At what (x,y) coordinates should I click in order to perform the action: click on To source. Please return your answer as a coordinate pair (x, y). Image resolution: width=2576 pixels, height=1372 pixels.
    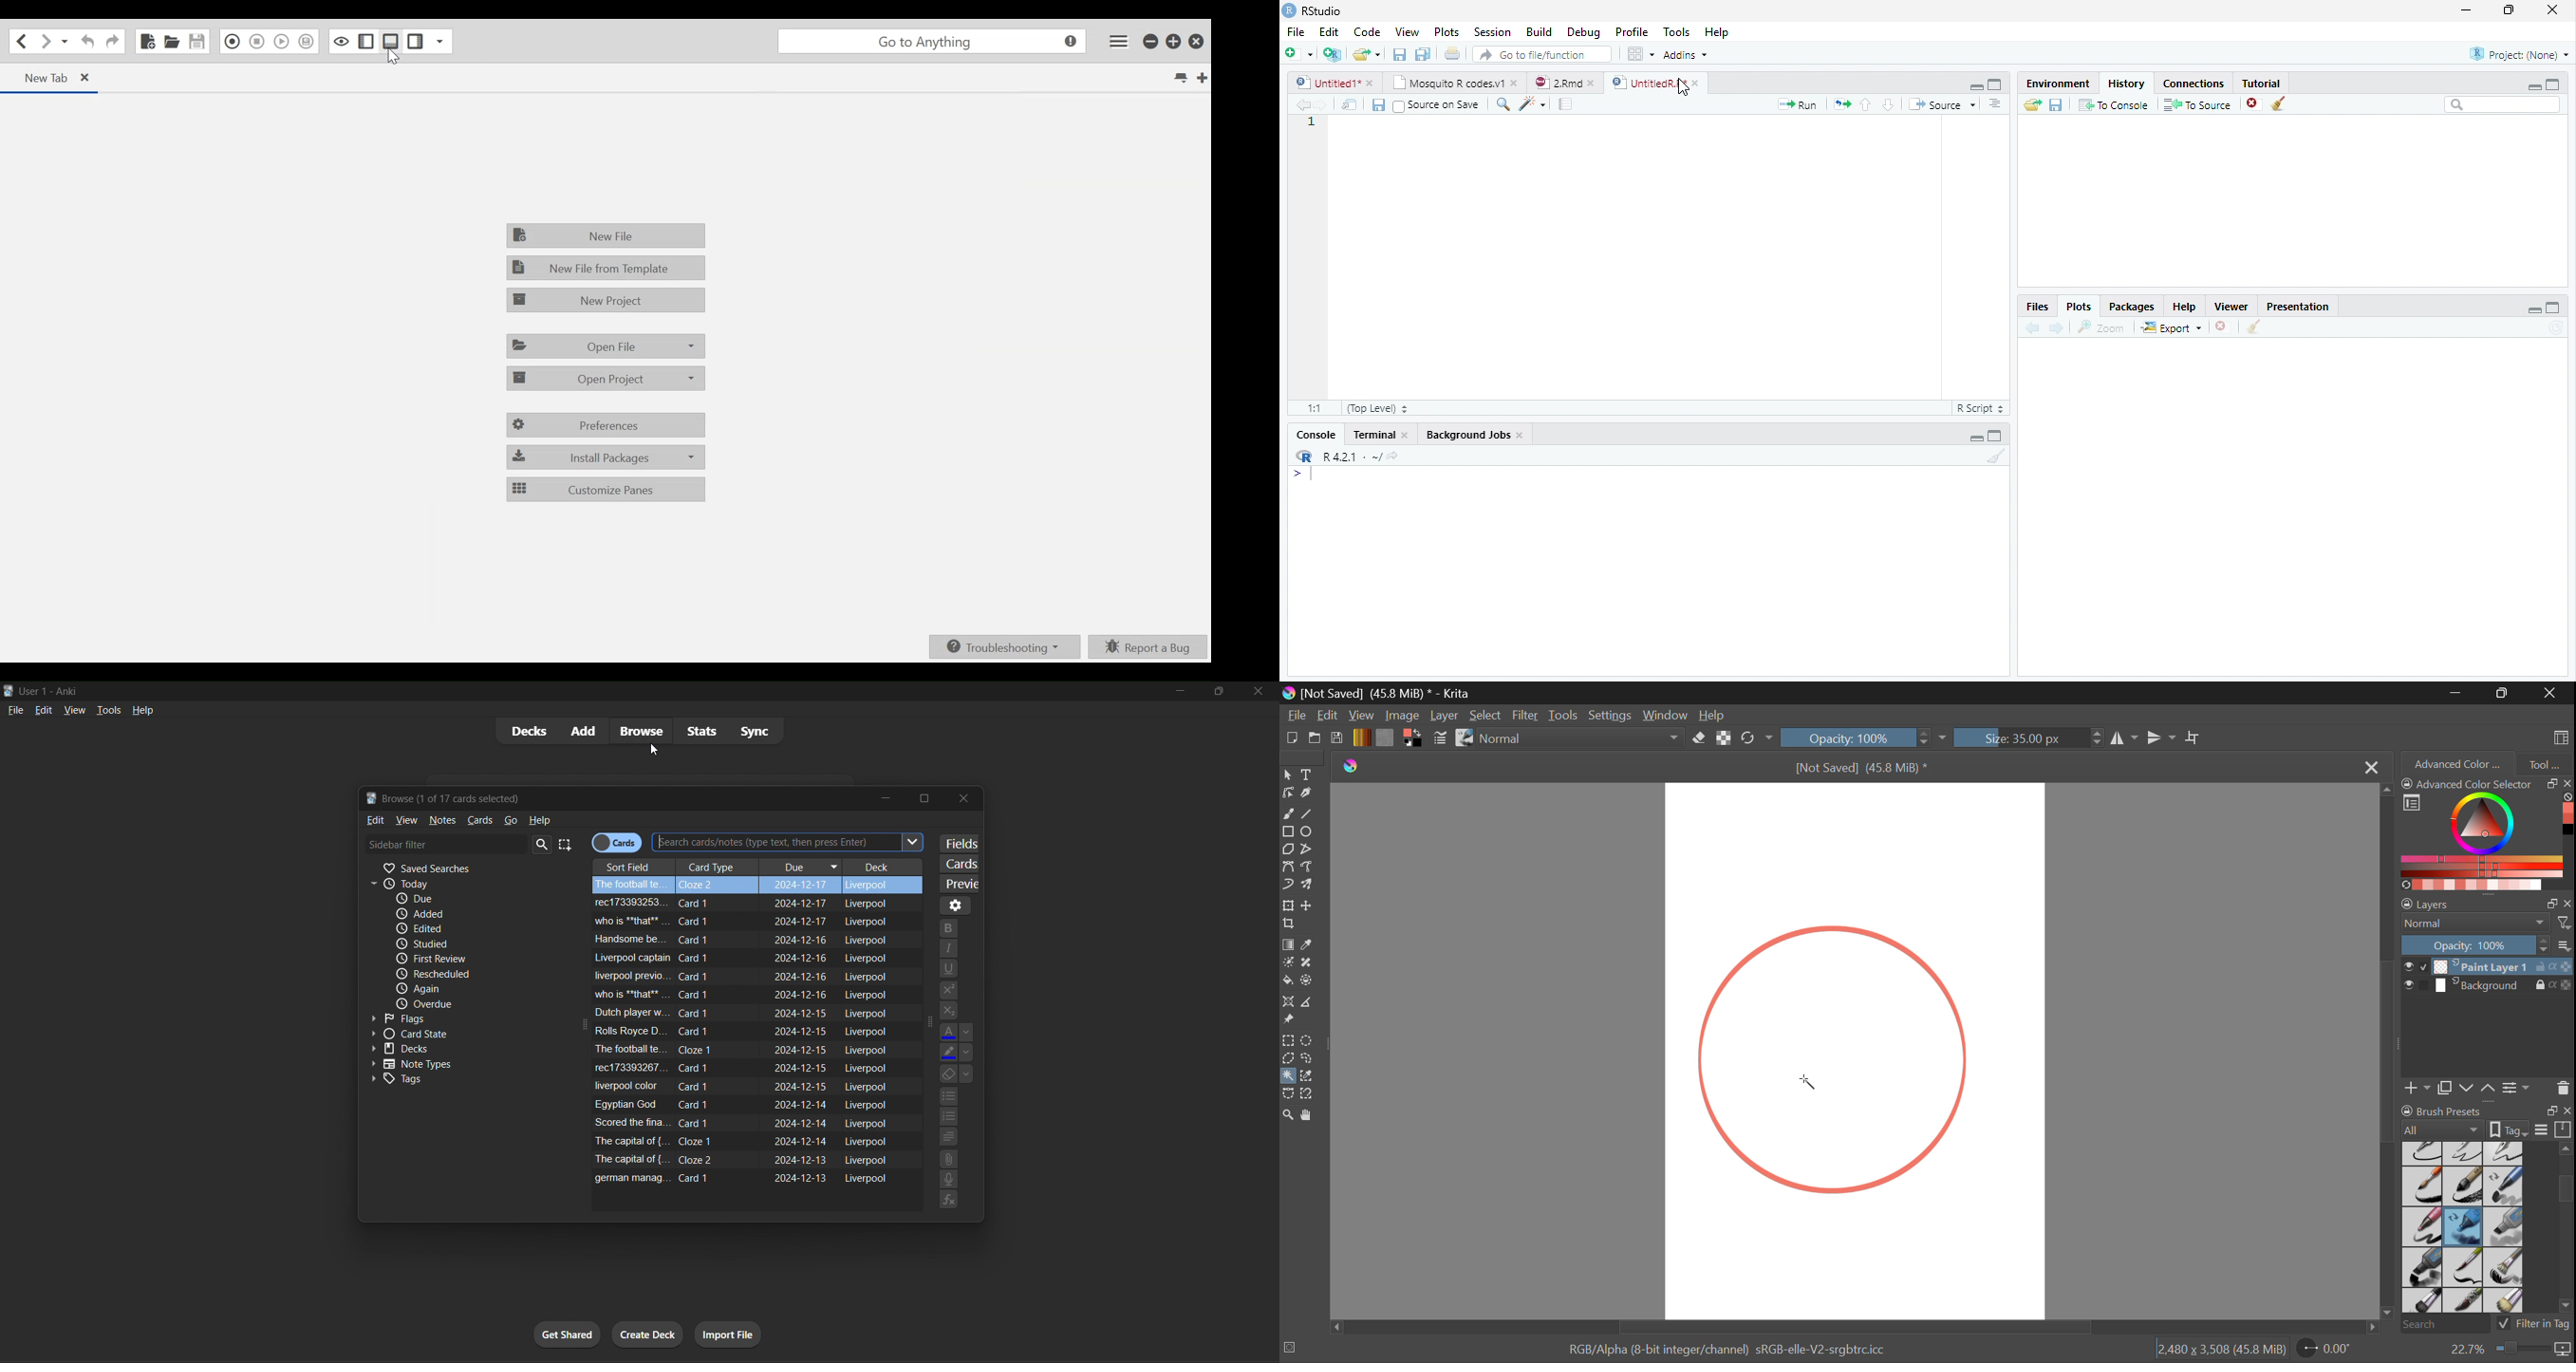
    Looking at the image, I should click on (2200, 106).